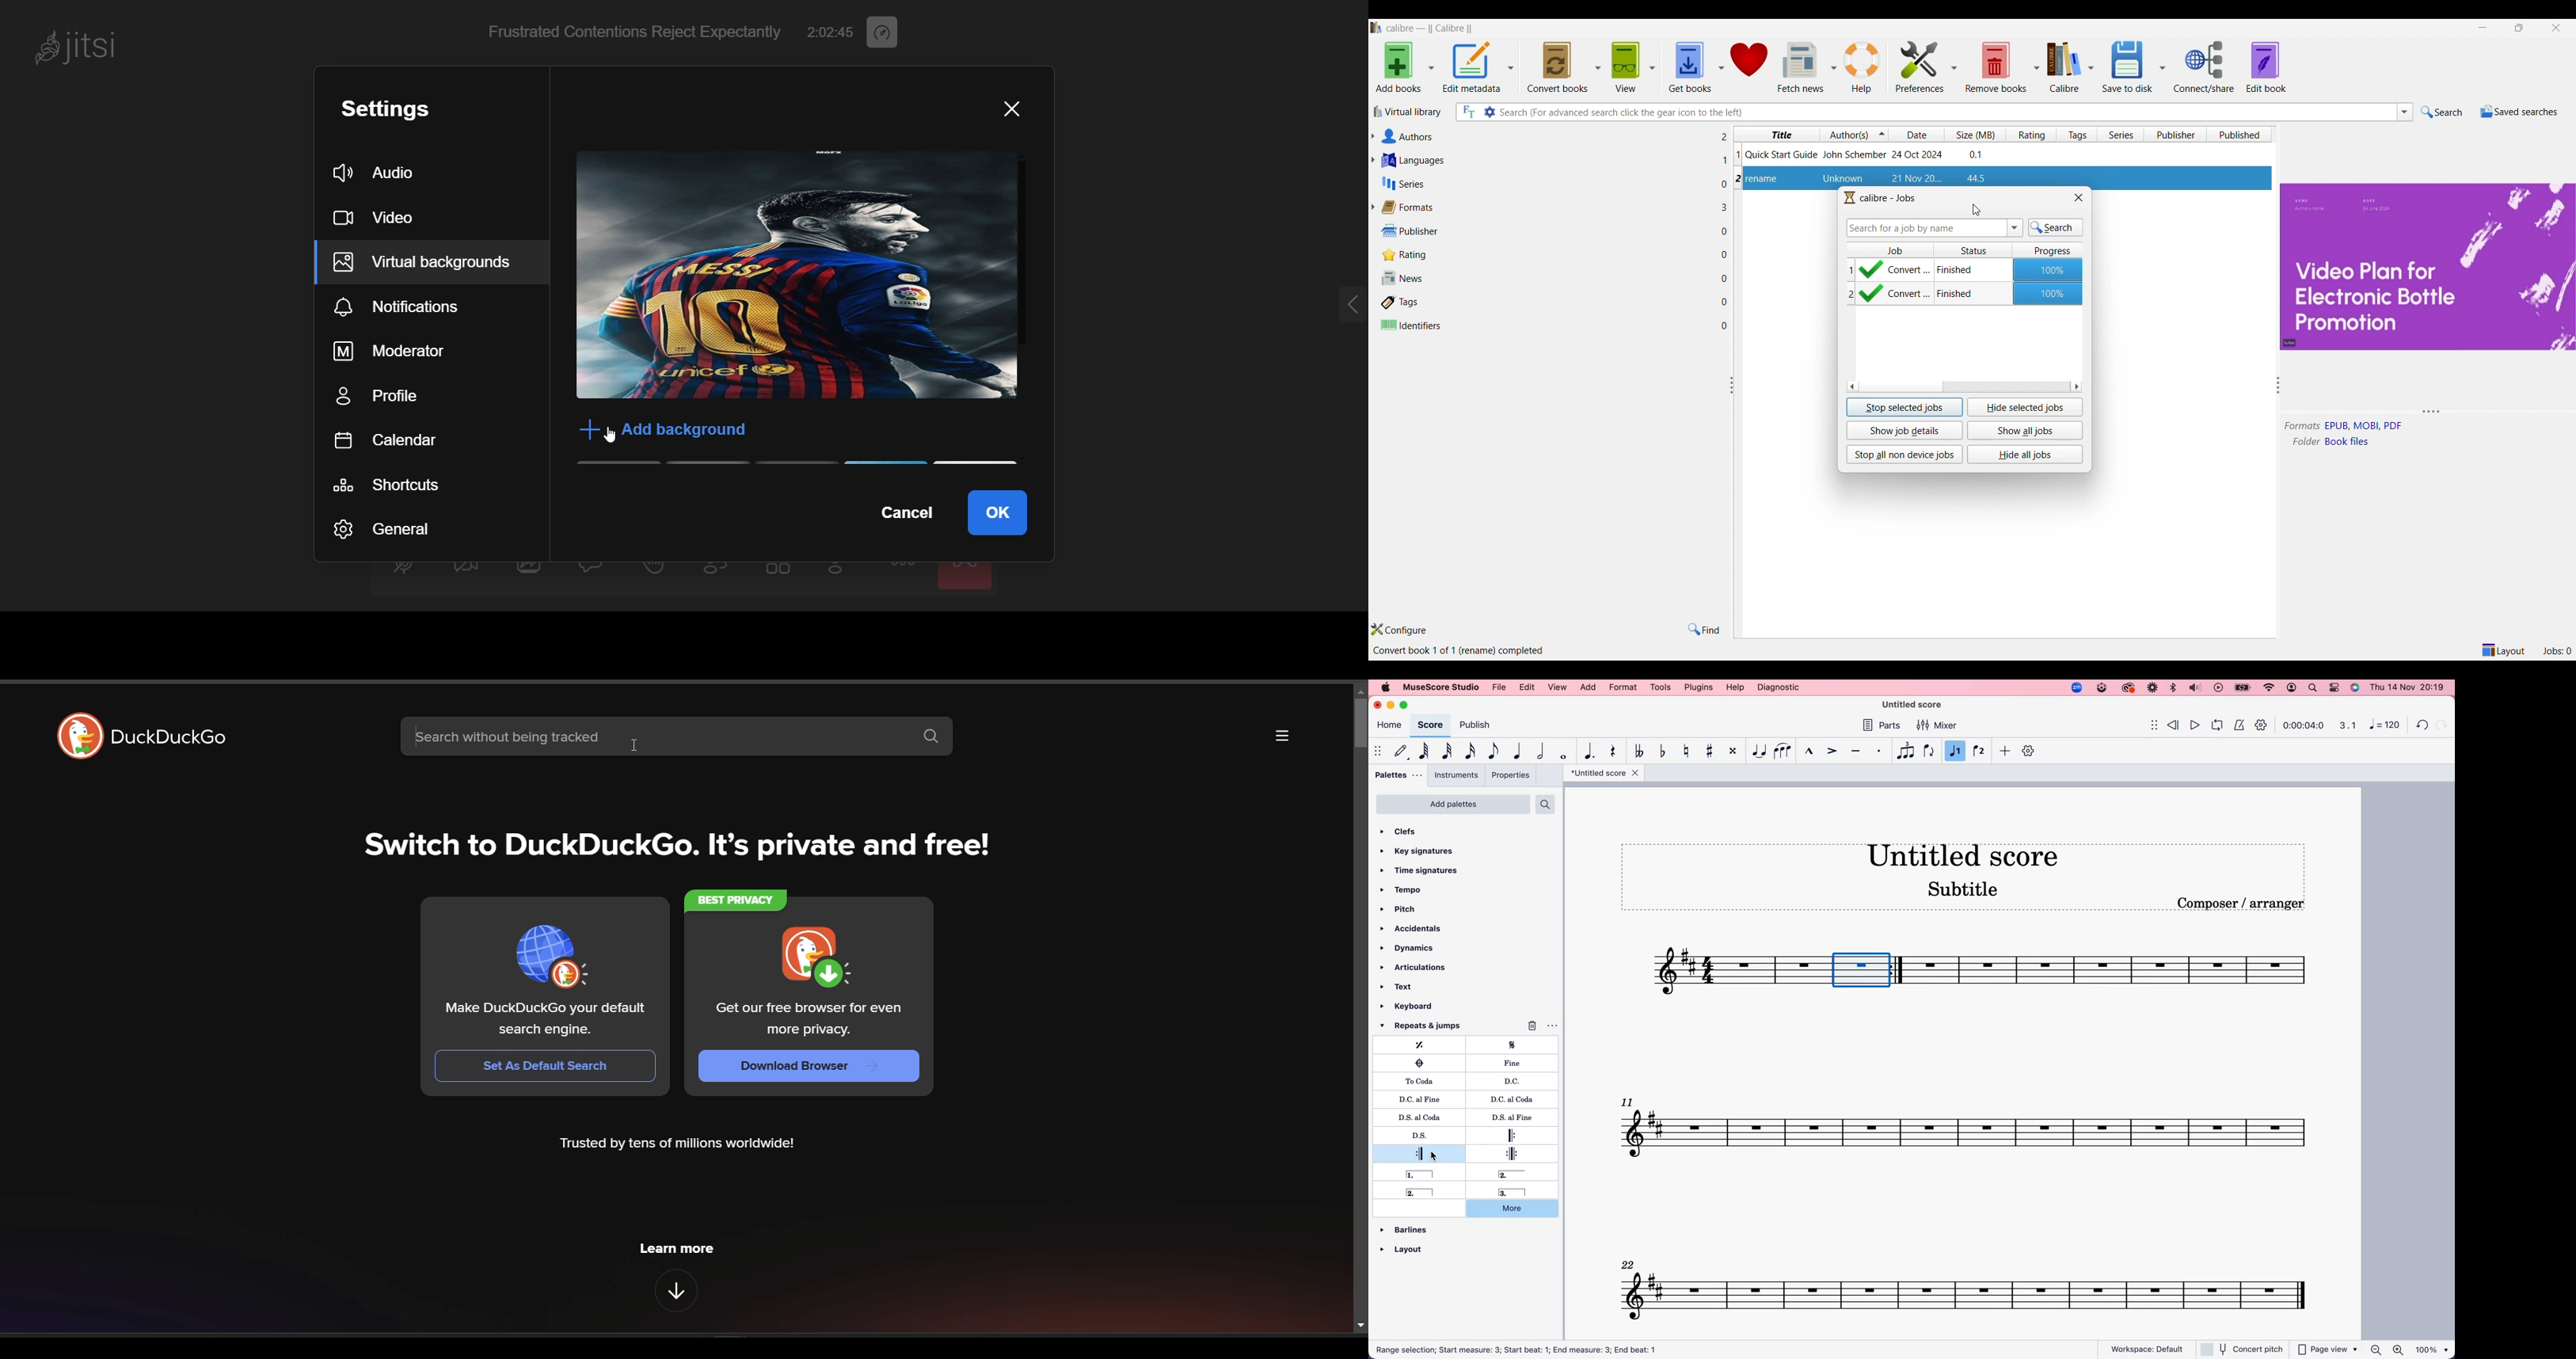  What do you see at coordinates (465, 572) in the screenshot?
I see `start camera` at bounding box center [465, 572].